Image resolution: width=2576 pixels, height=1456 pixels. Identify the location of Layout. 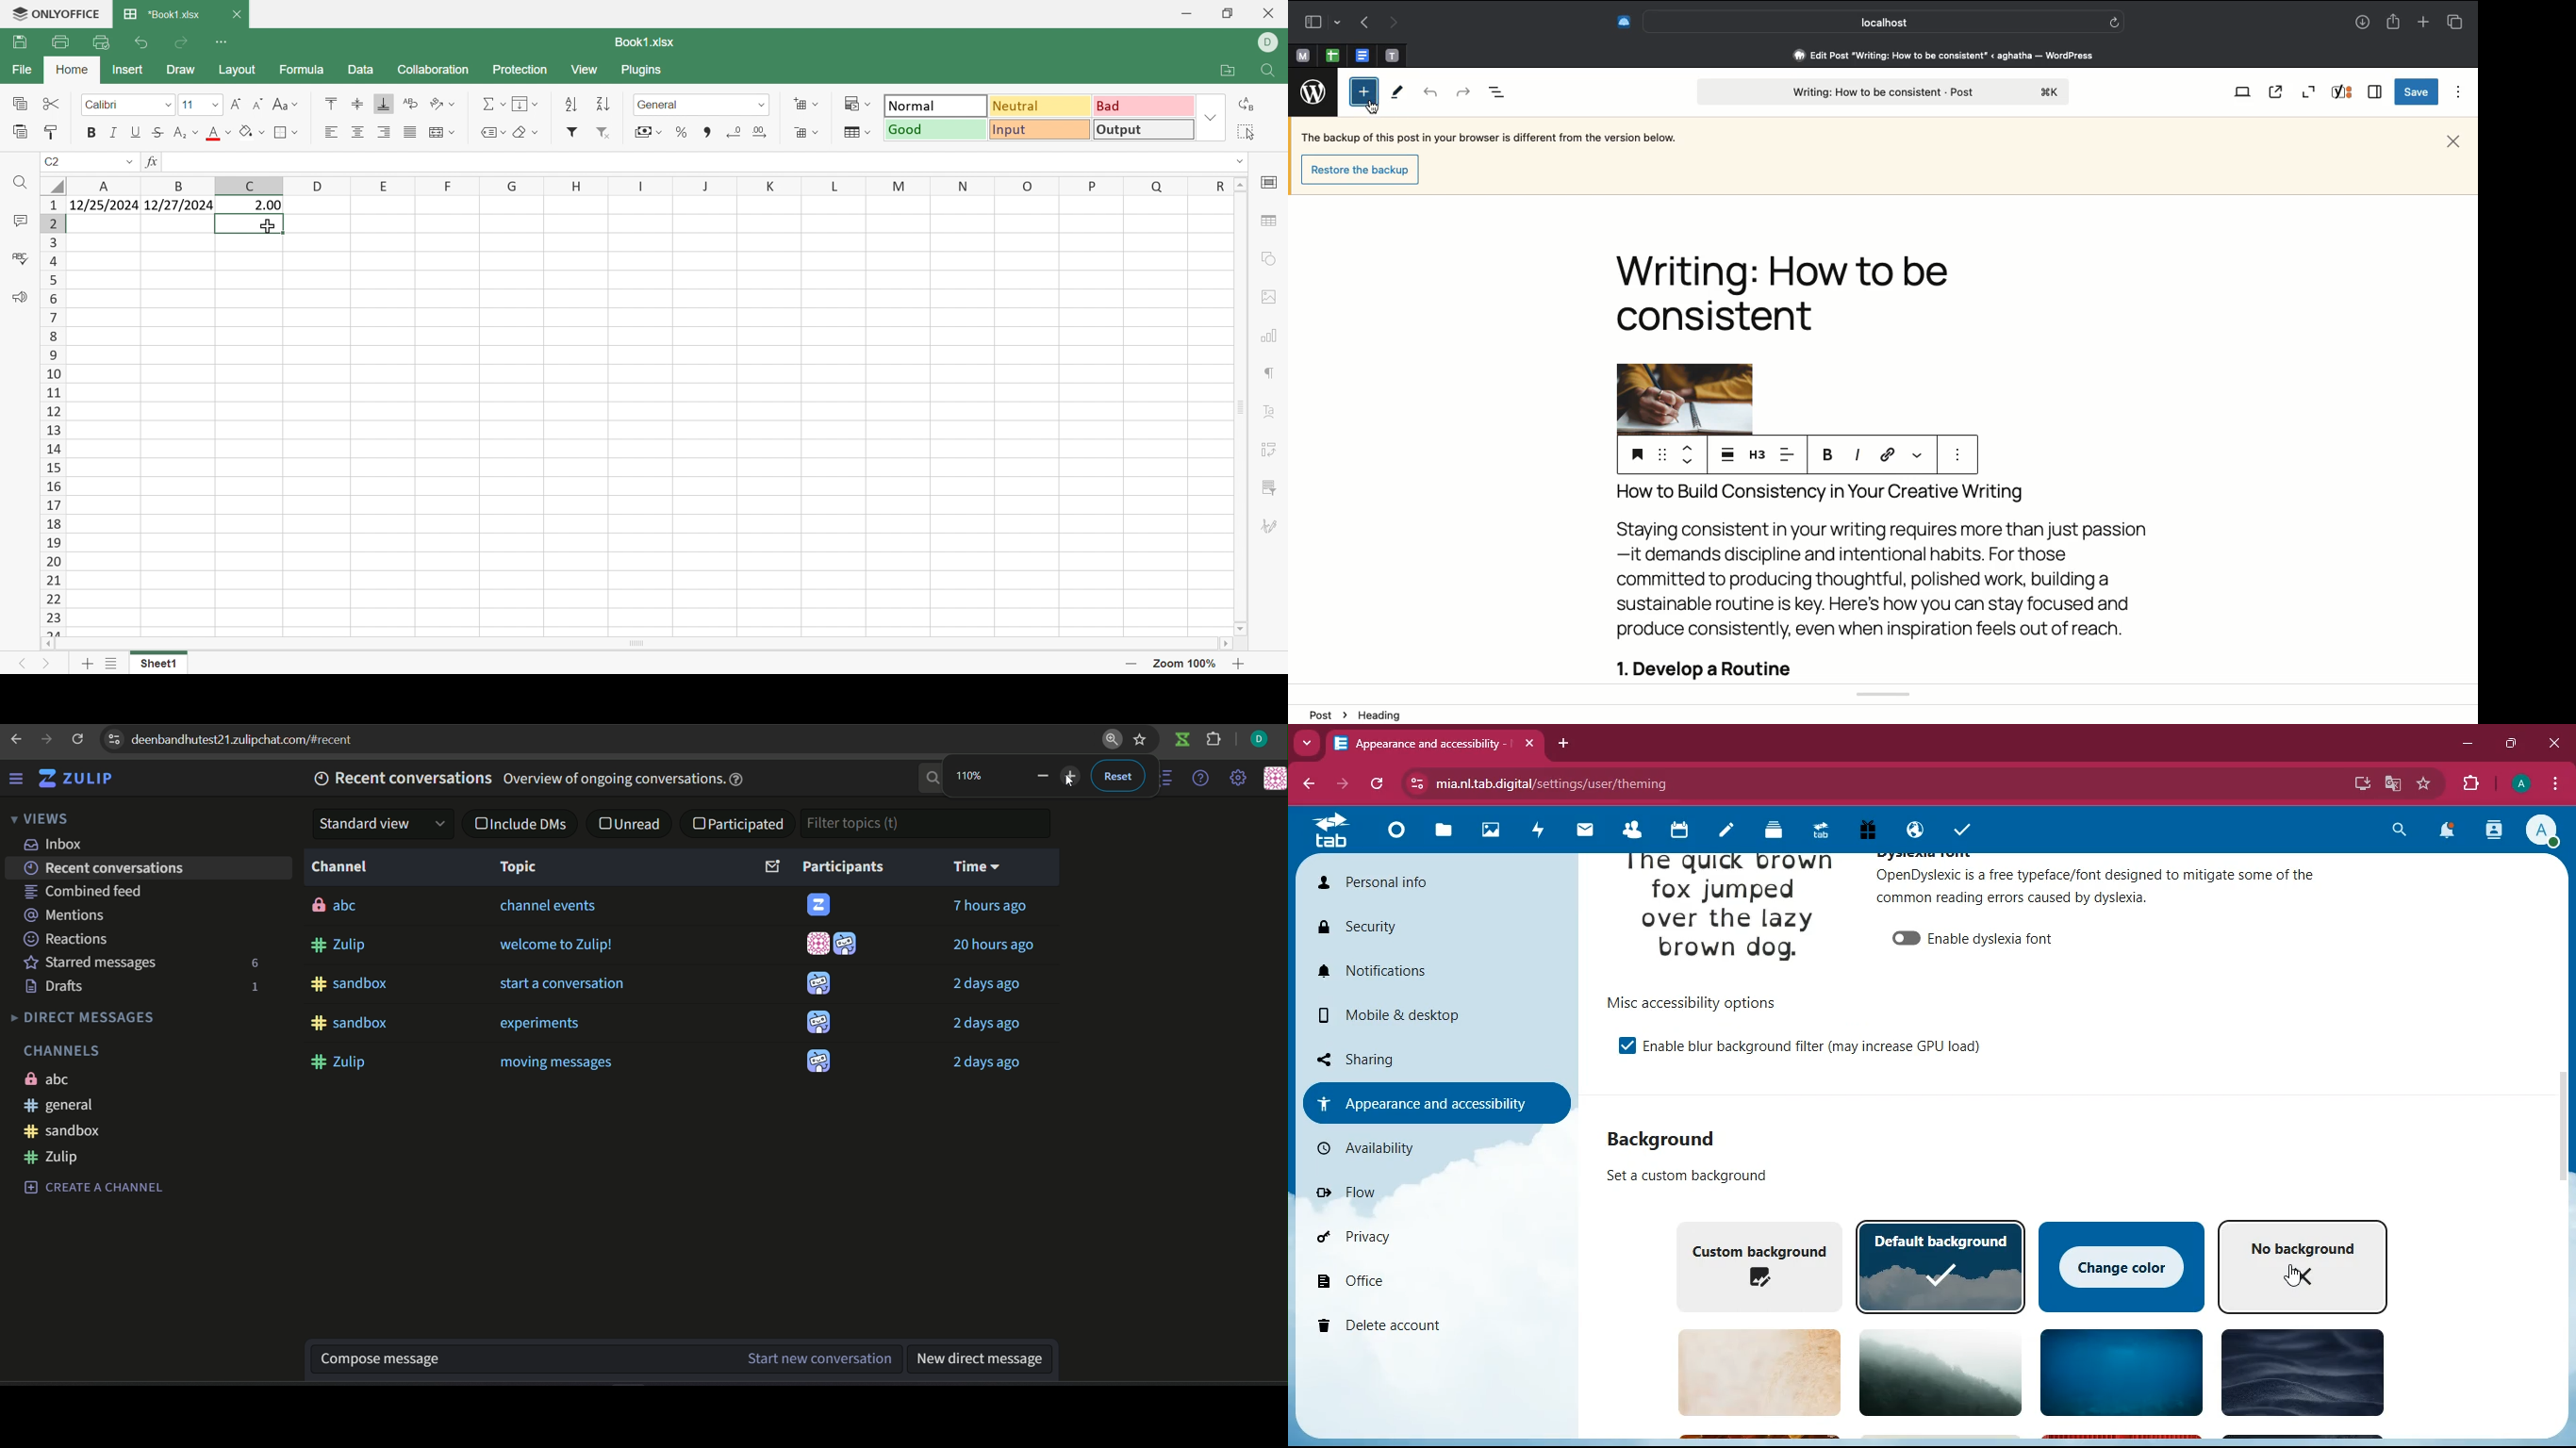
(239, 72).